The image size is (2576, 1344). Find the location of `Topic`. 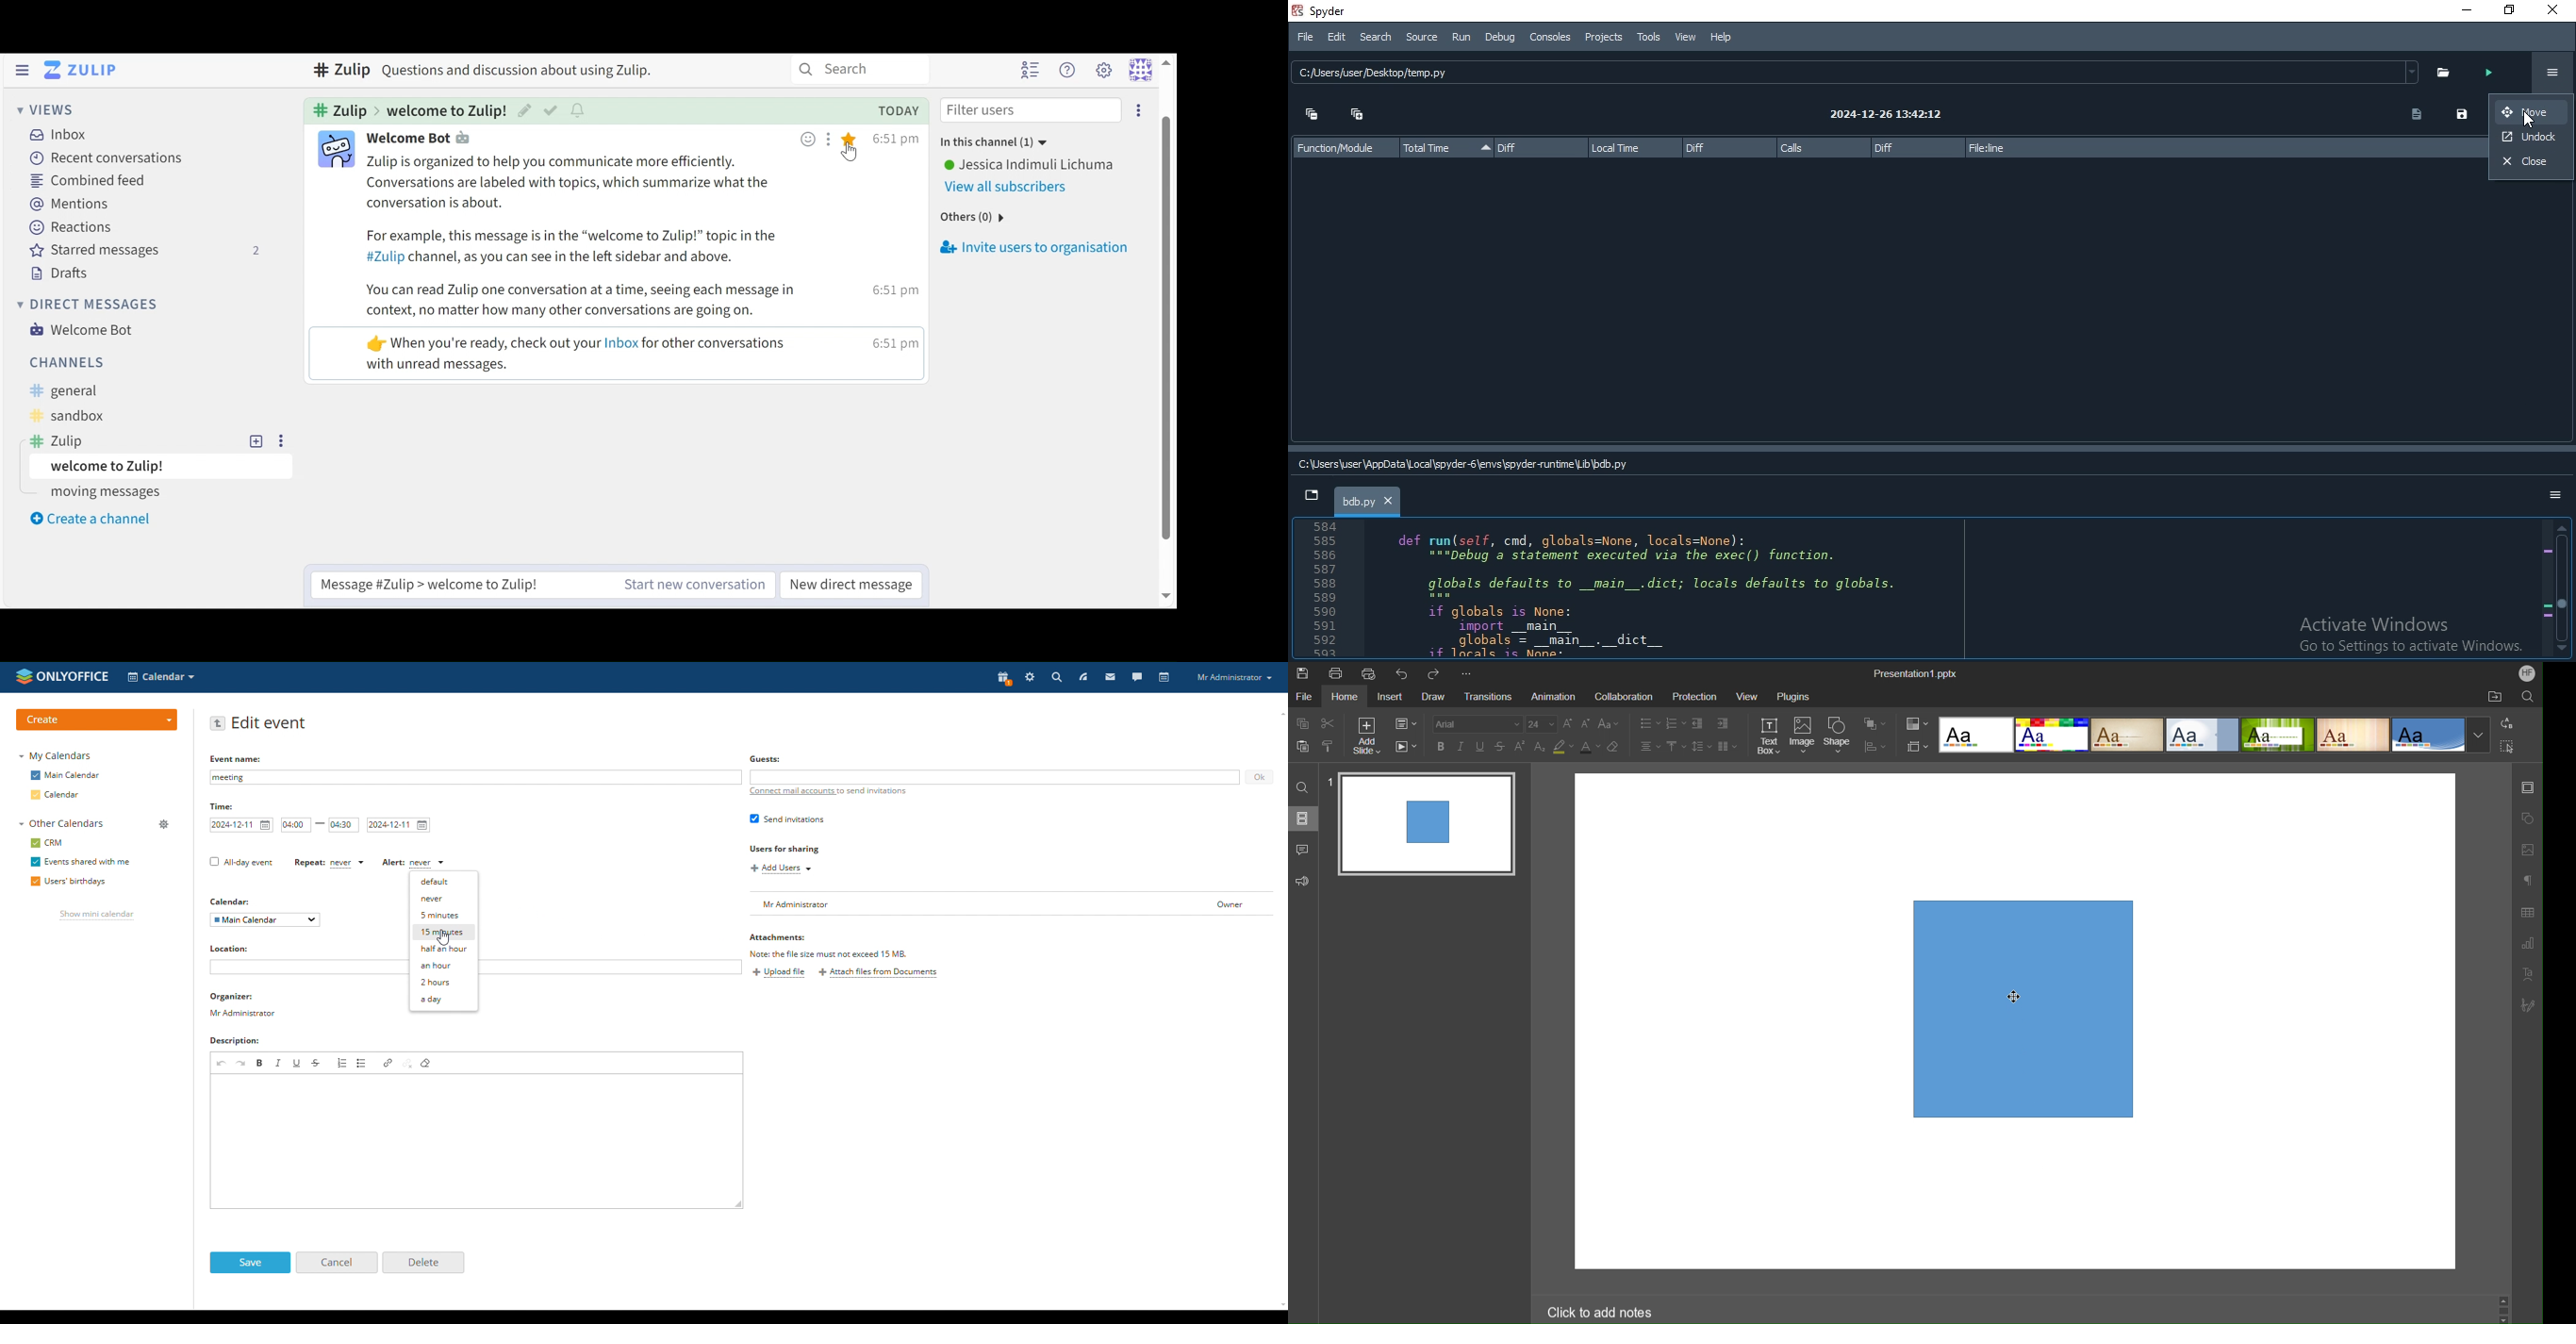

Topic is located at coordinates (167, 468).